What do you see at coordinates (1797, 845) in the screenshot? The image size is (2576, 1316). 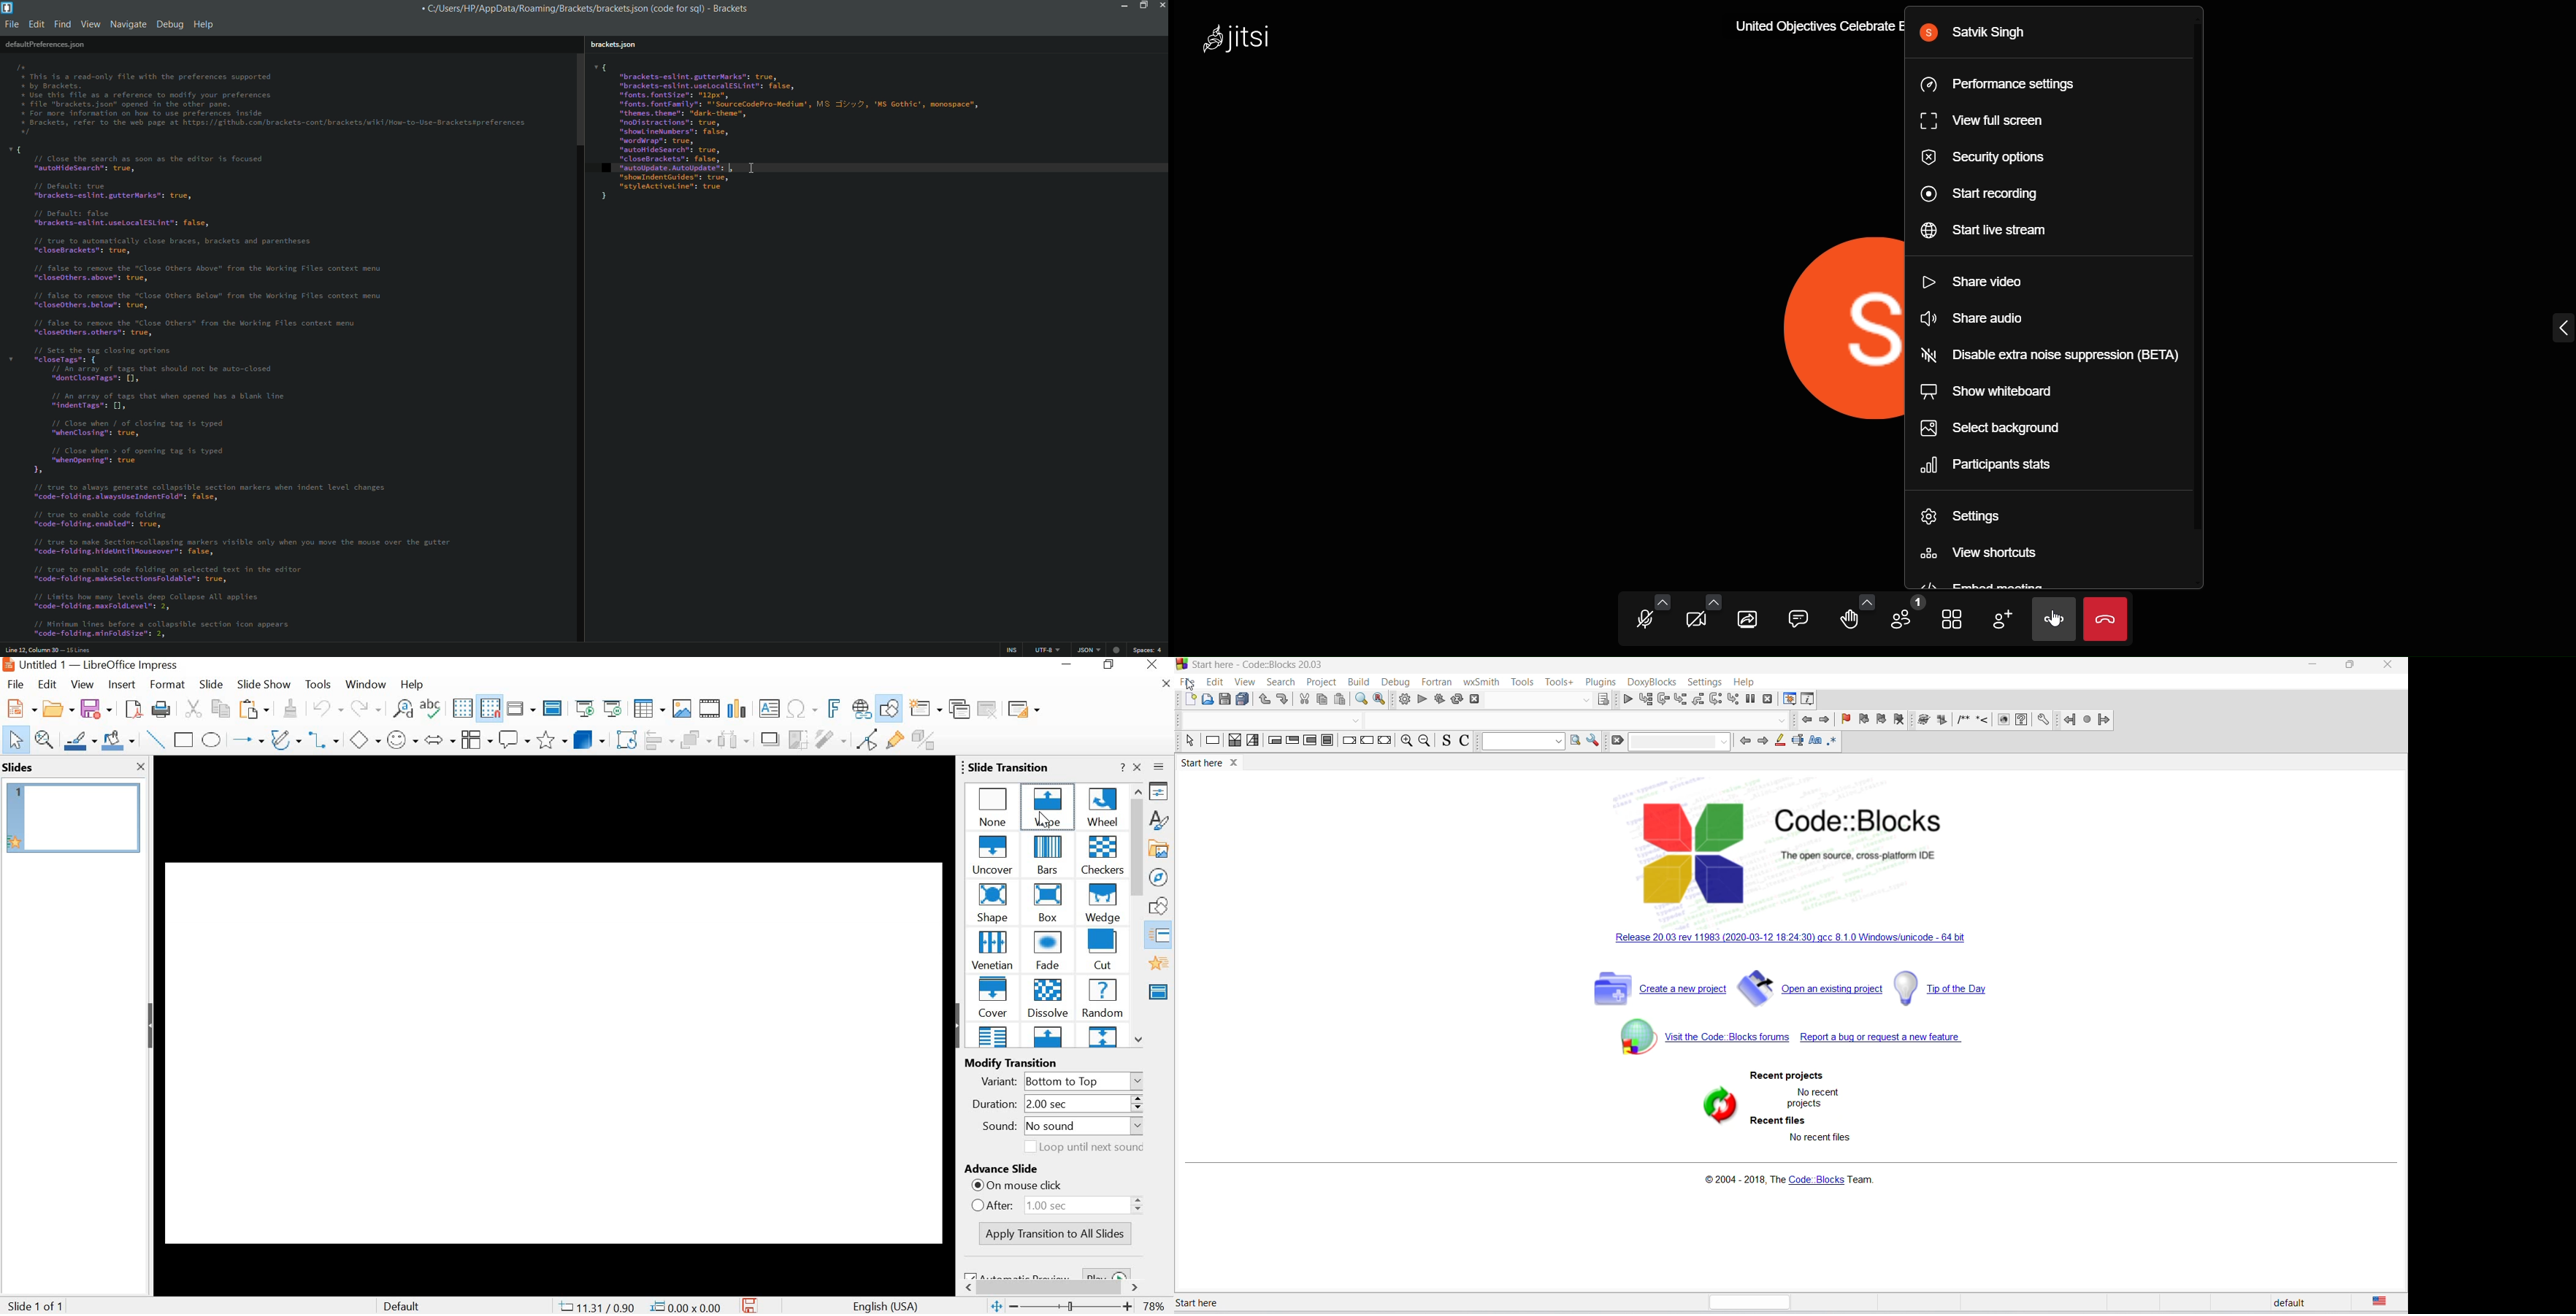 I see `code blocks logo` at bounding box center [1797, 845].